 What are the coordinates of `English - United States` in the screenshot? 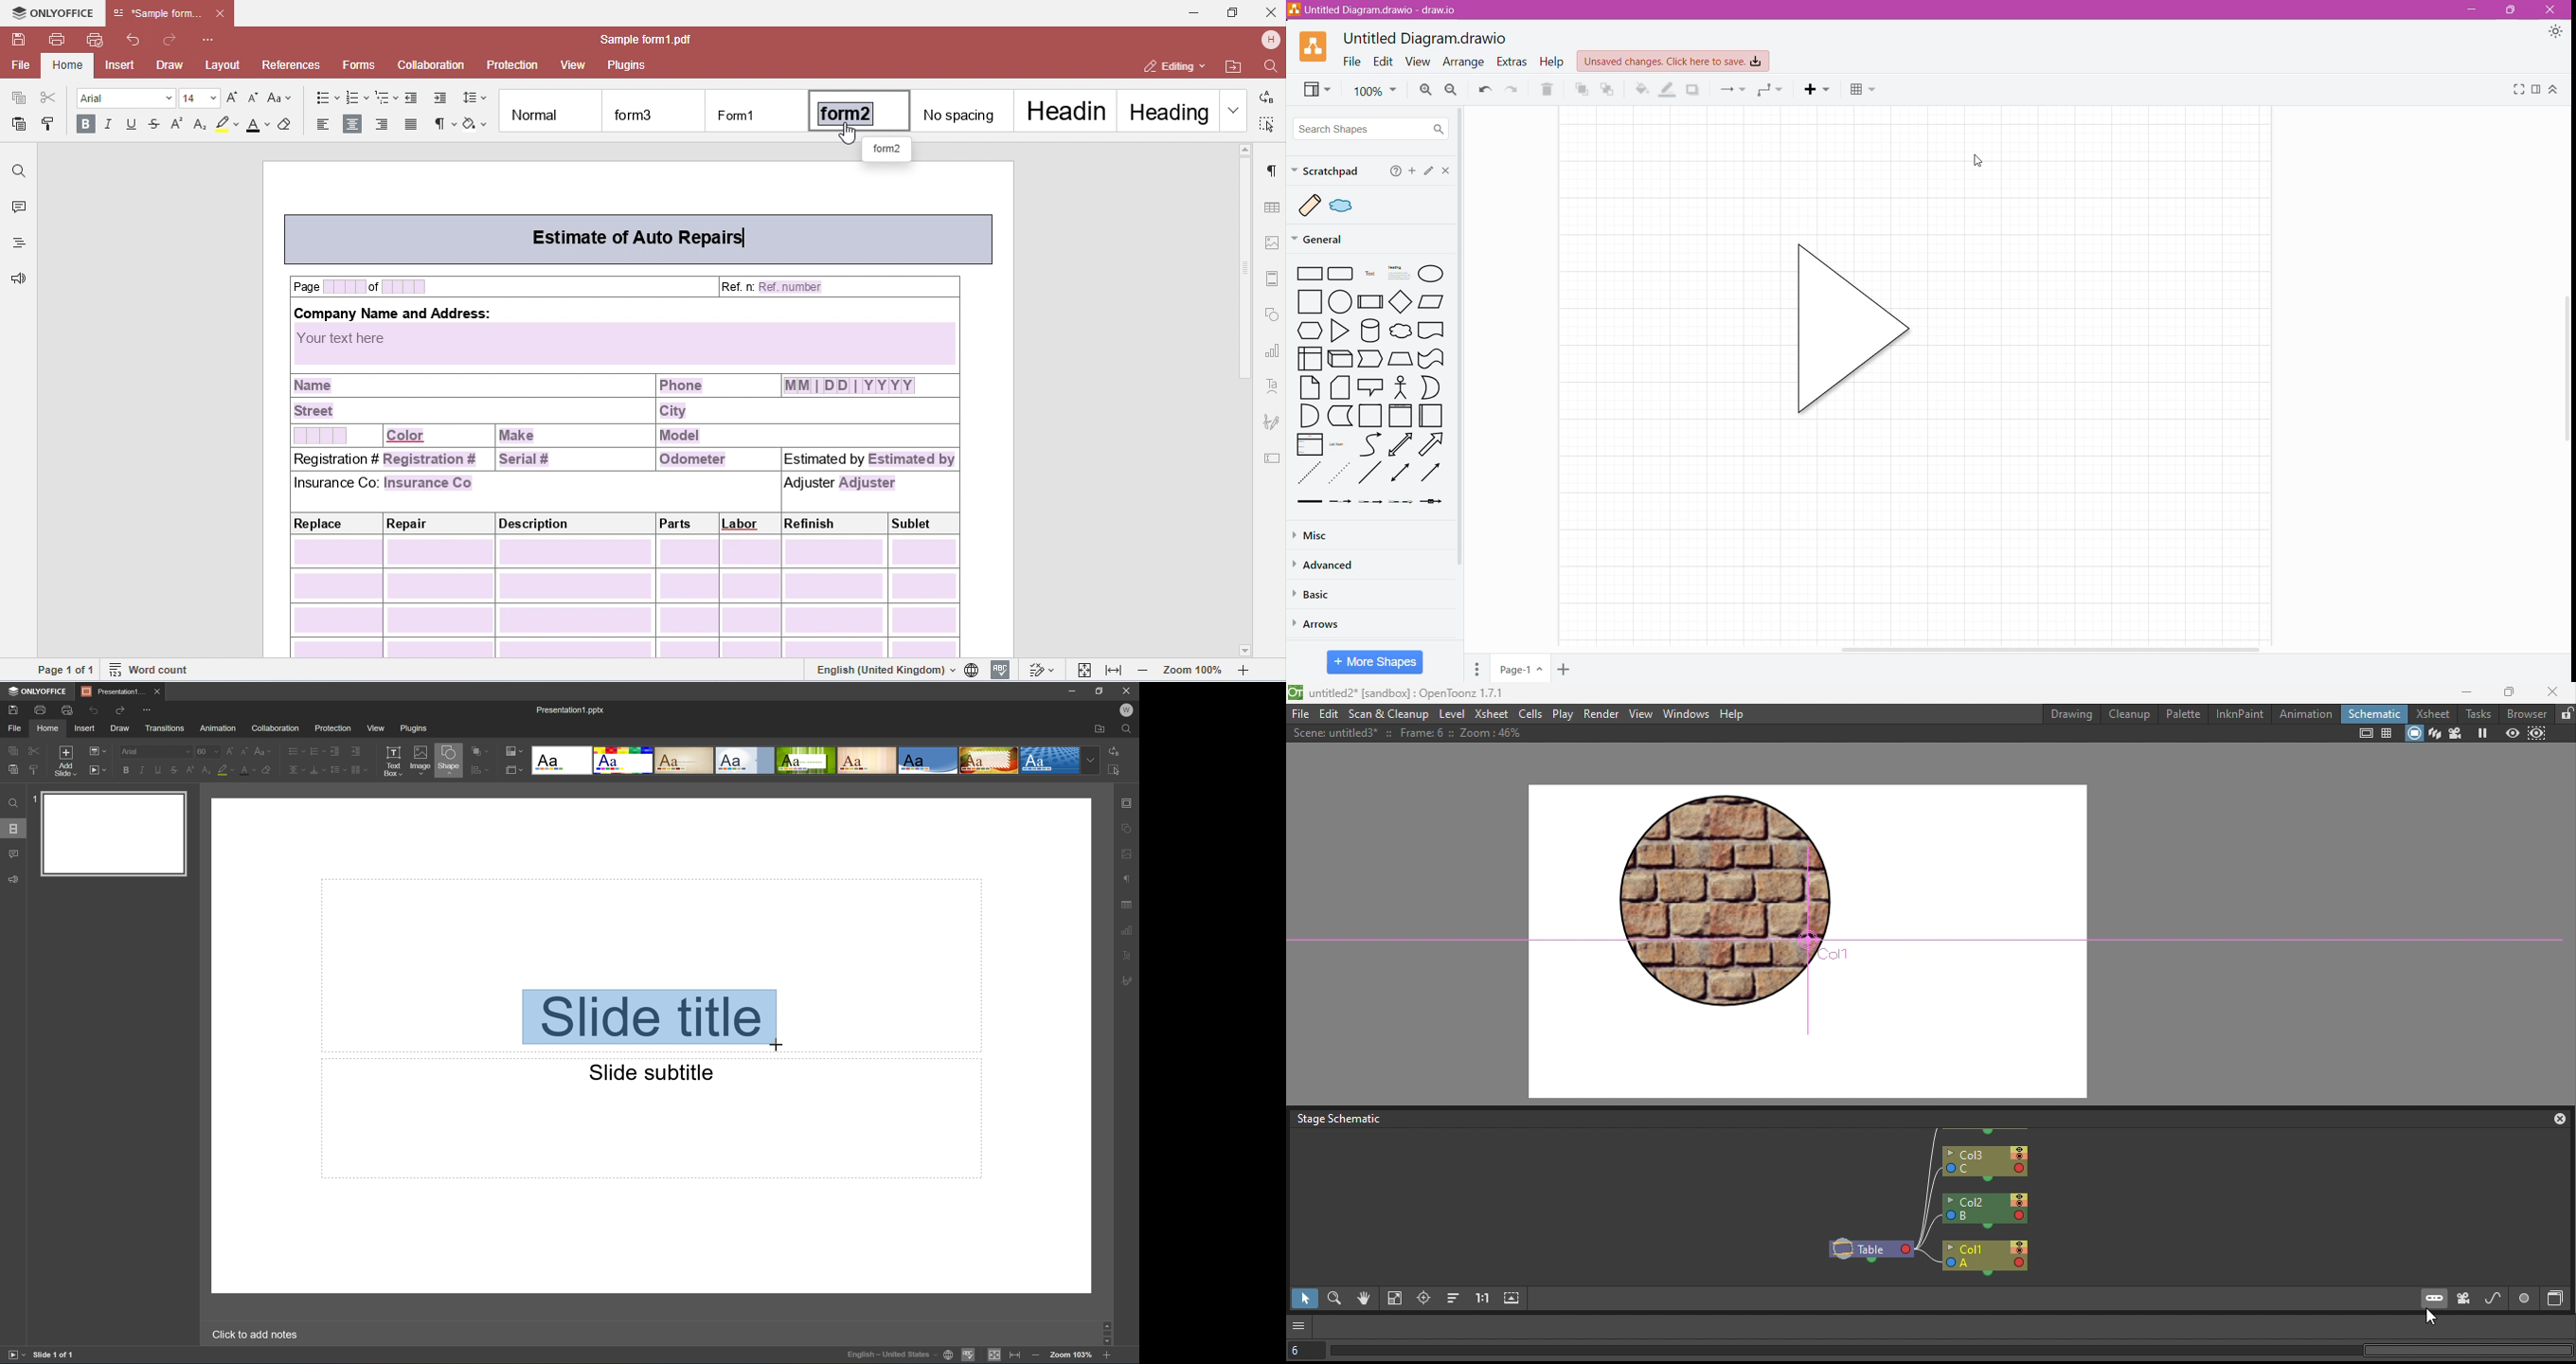 It's located at (892, 1357).